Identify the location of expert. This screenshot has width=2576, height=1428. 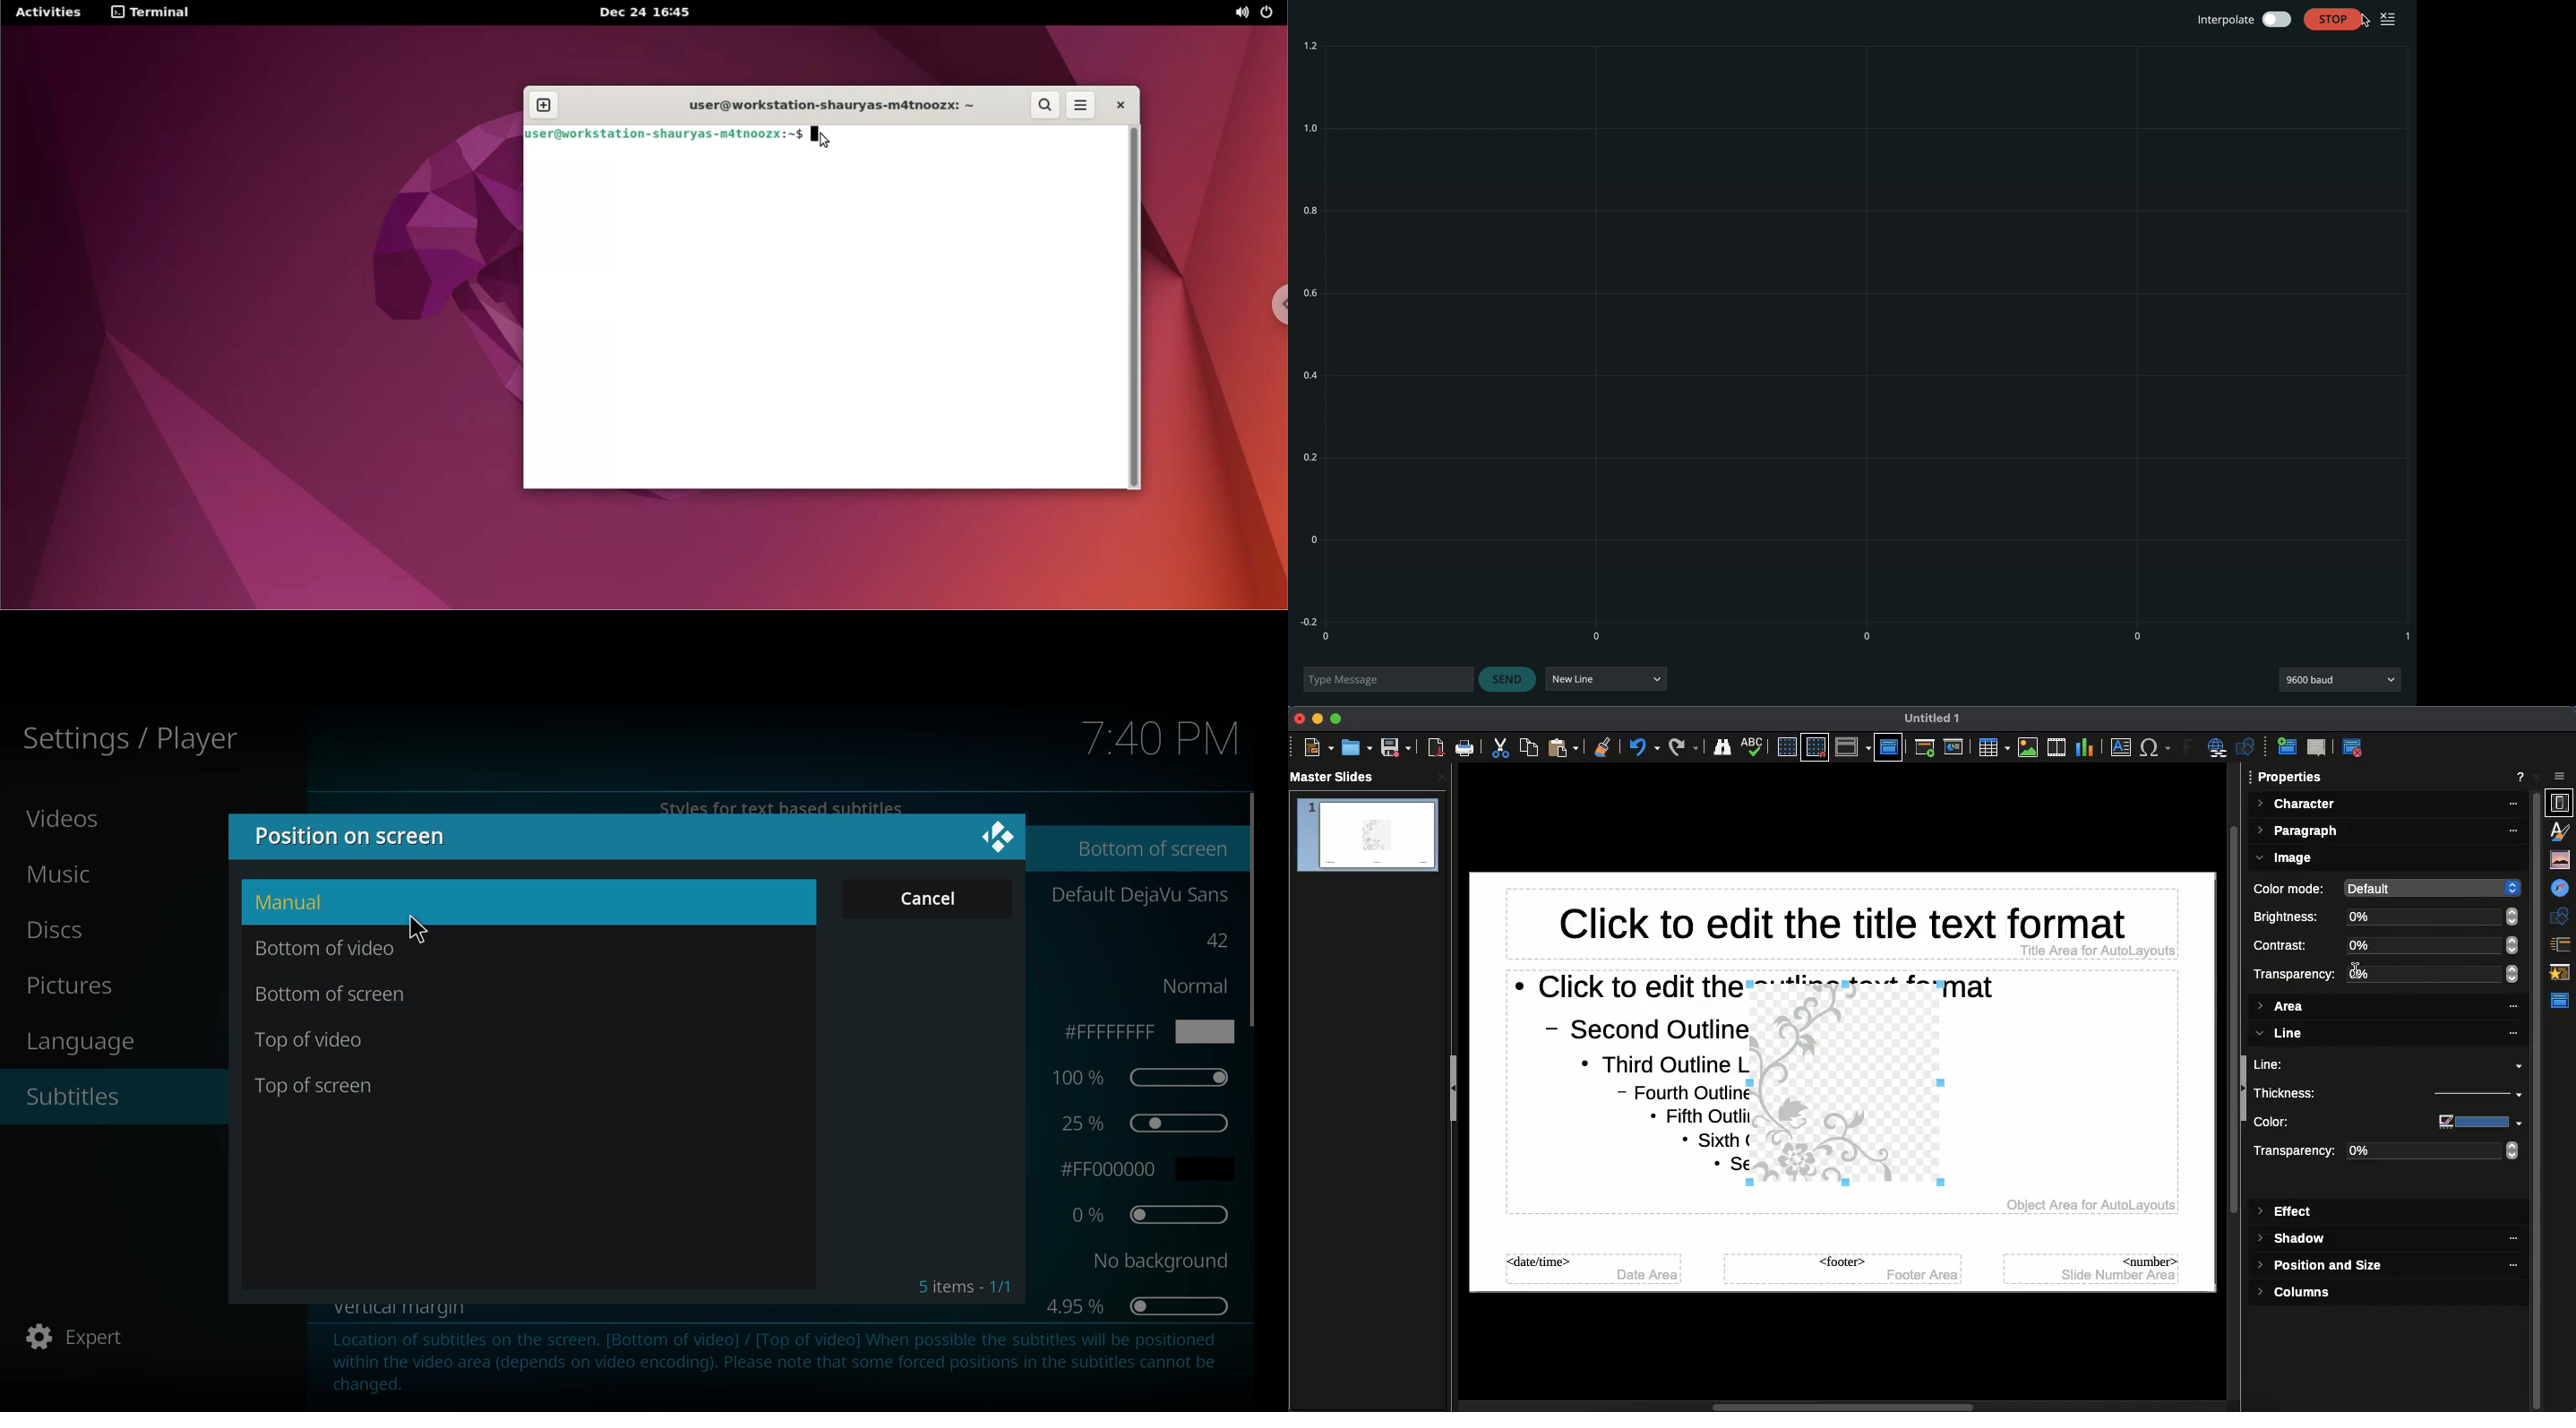
(84, 1333).